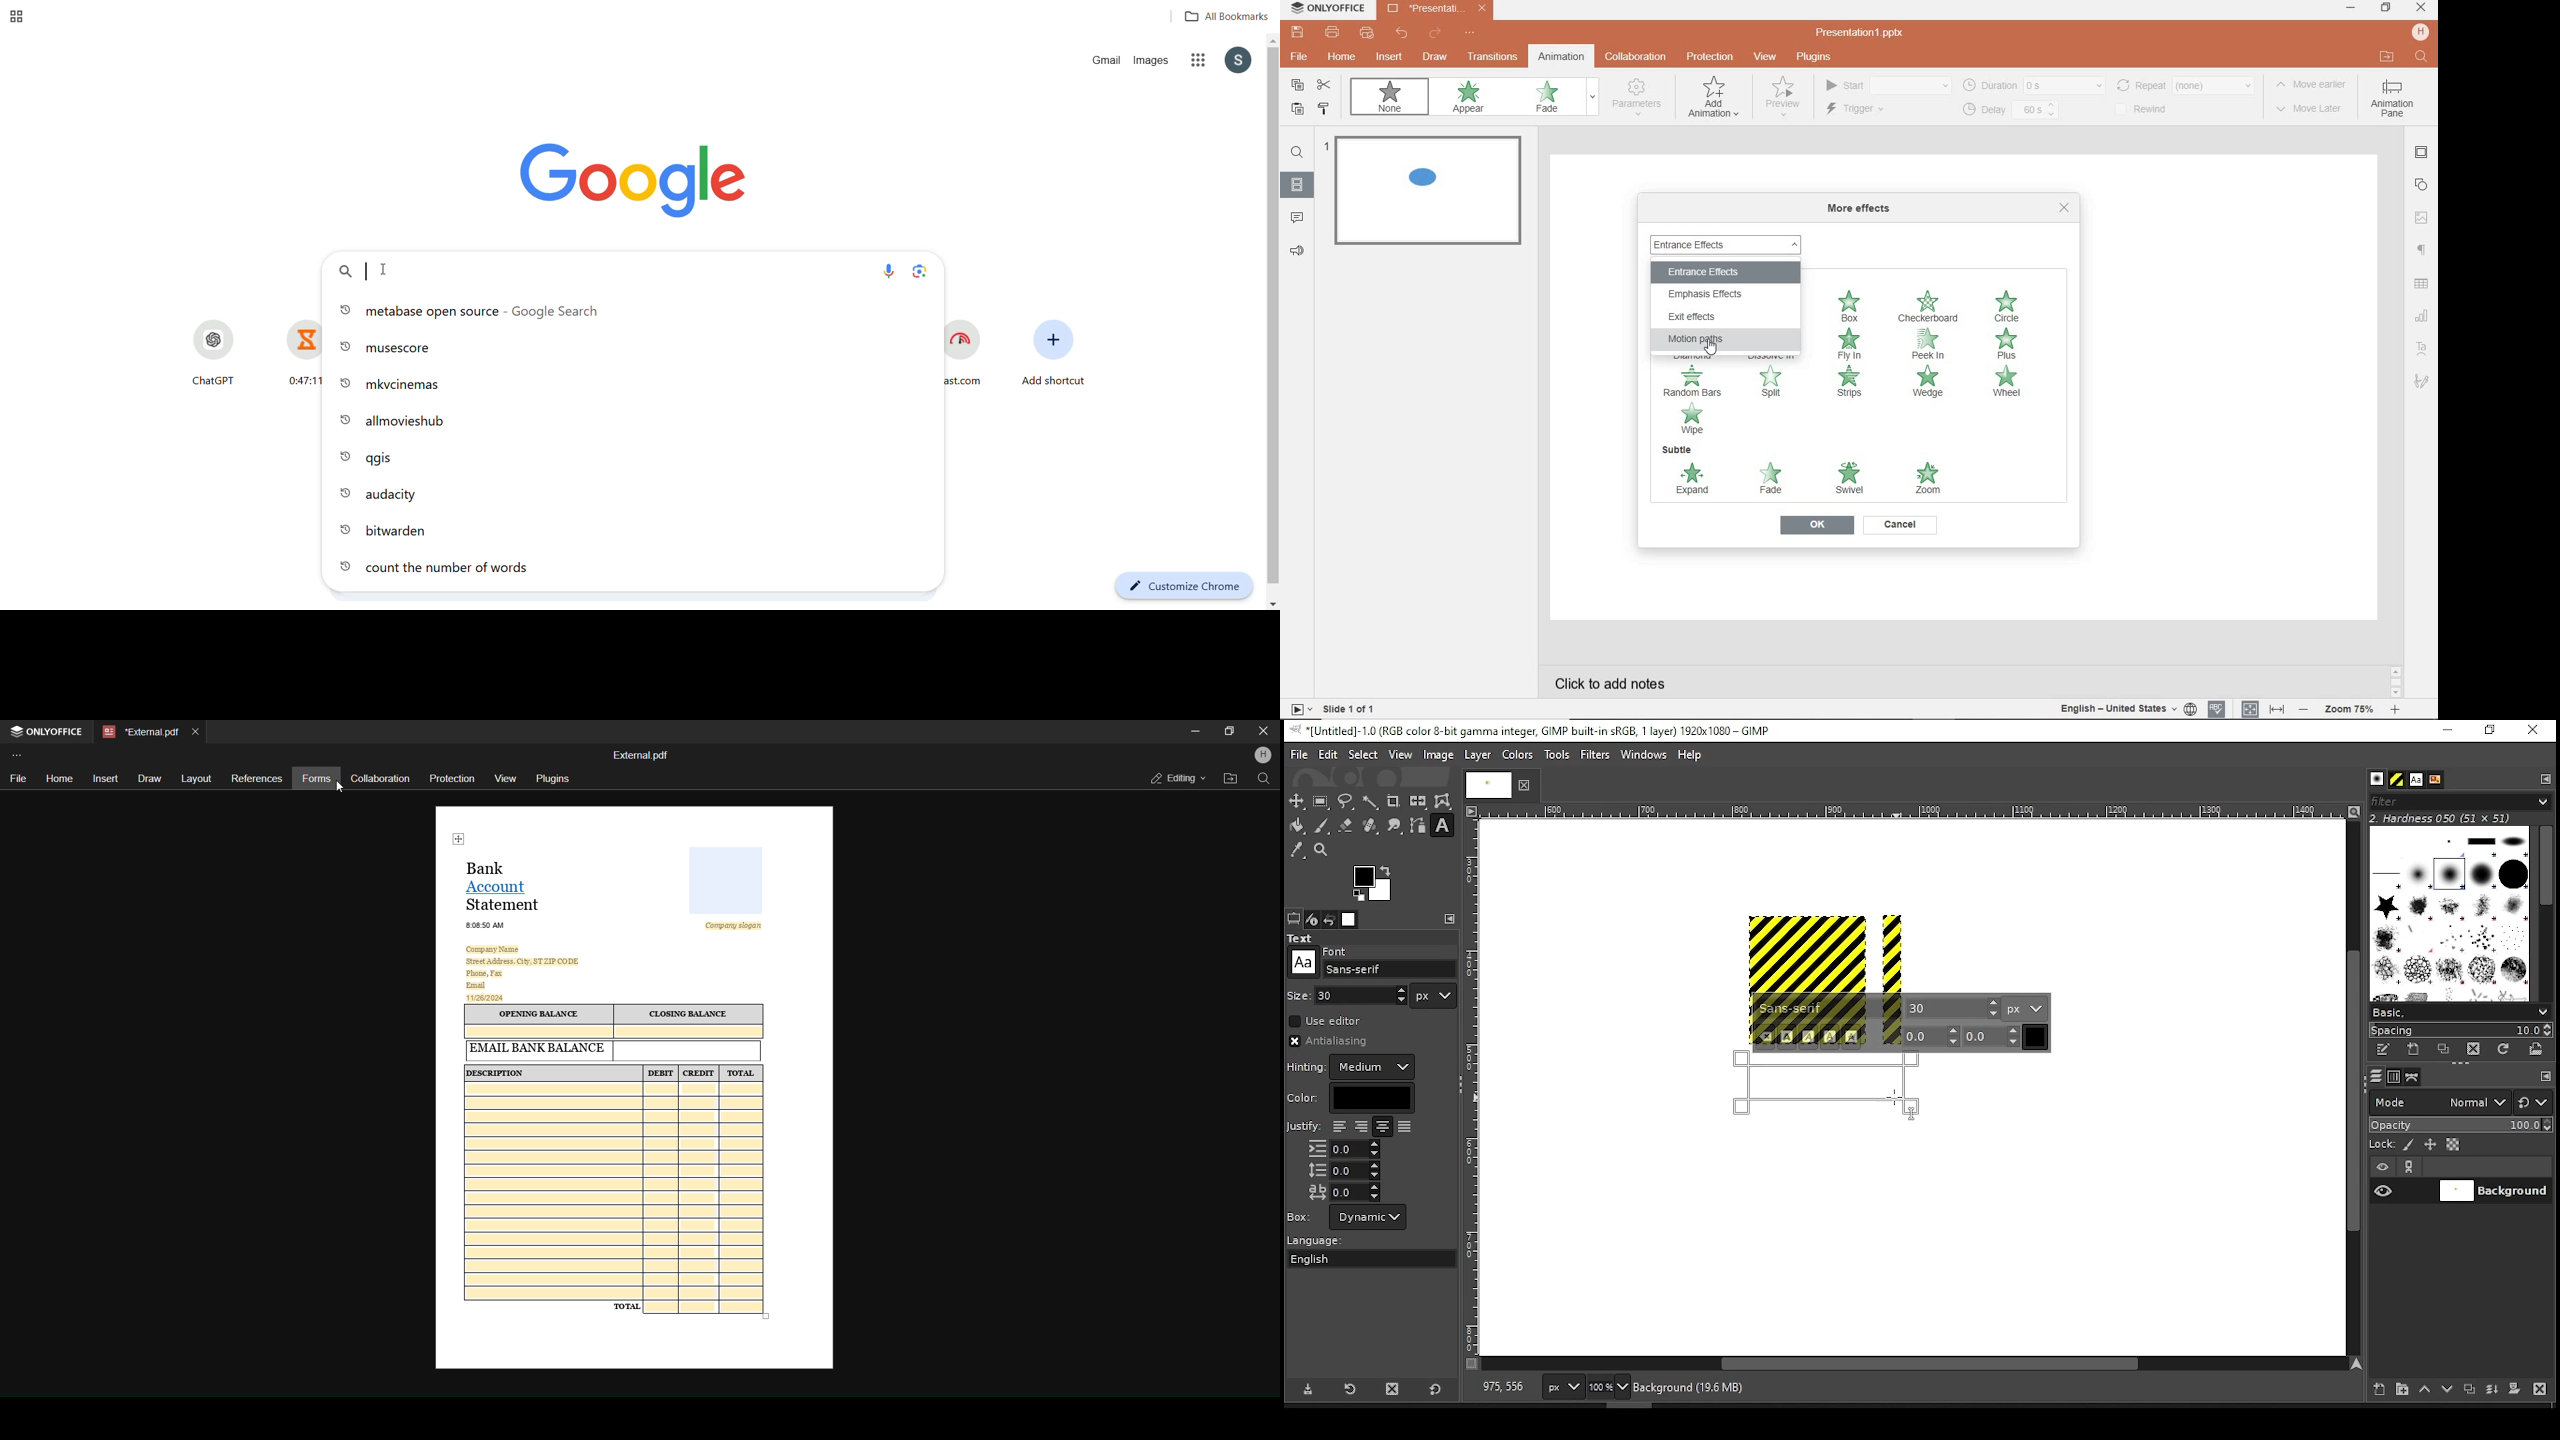 This screenshot has width=2576, height=1456. Describe the element at coordinates (1387, 57) in the screenshot. I see `insert` at that location.